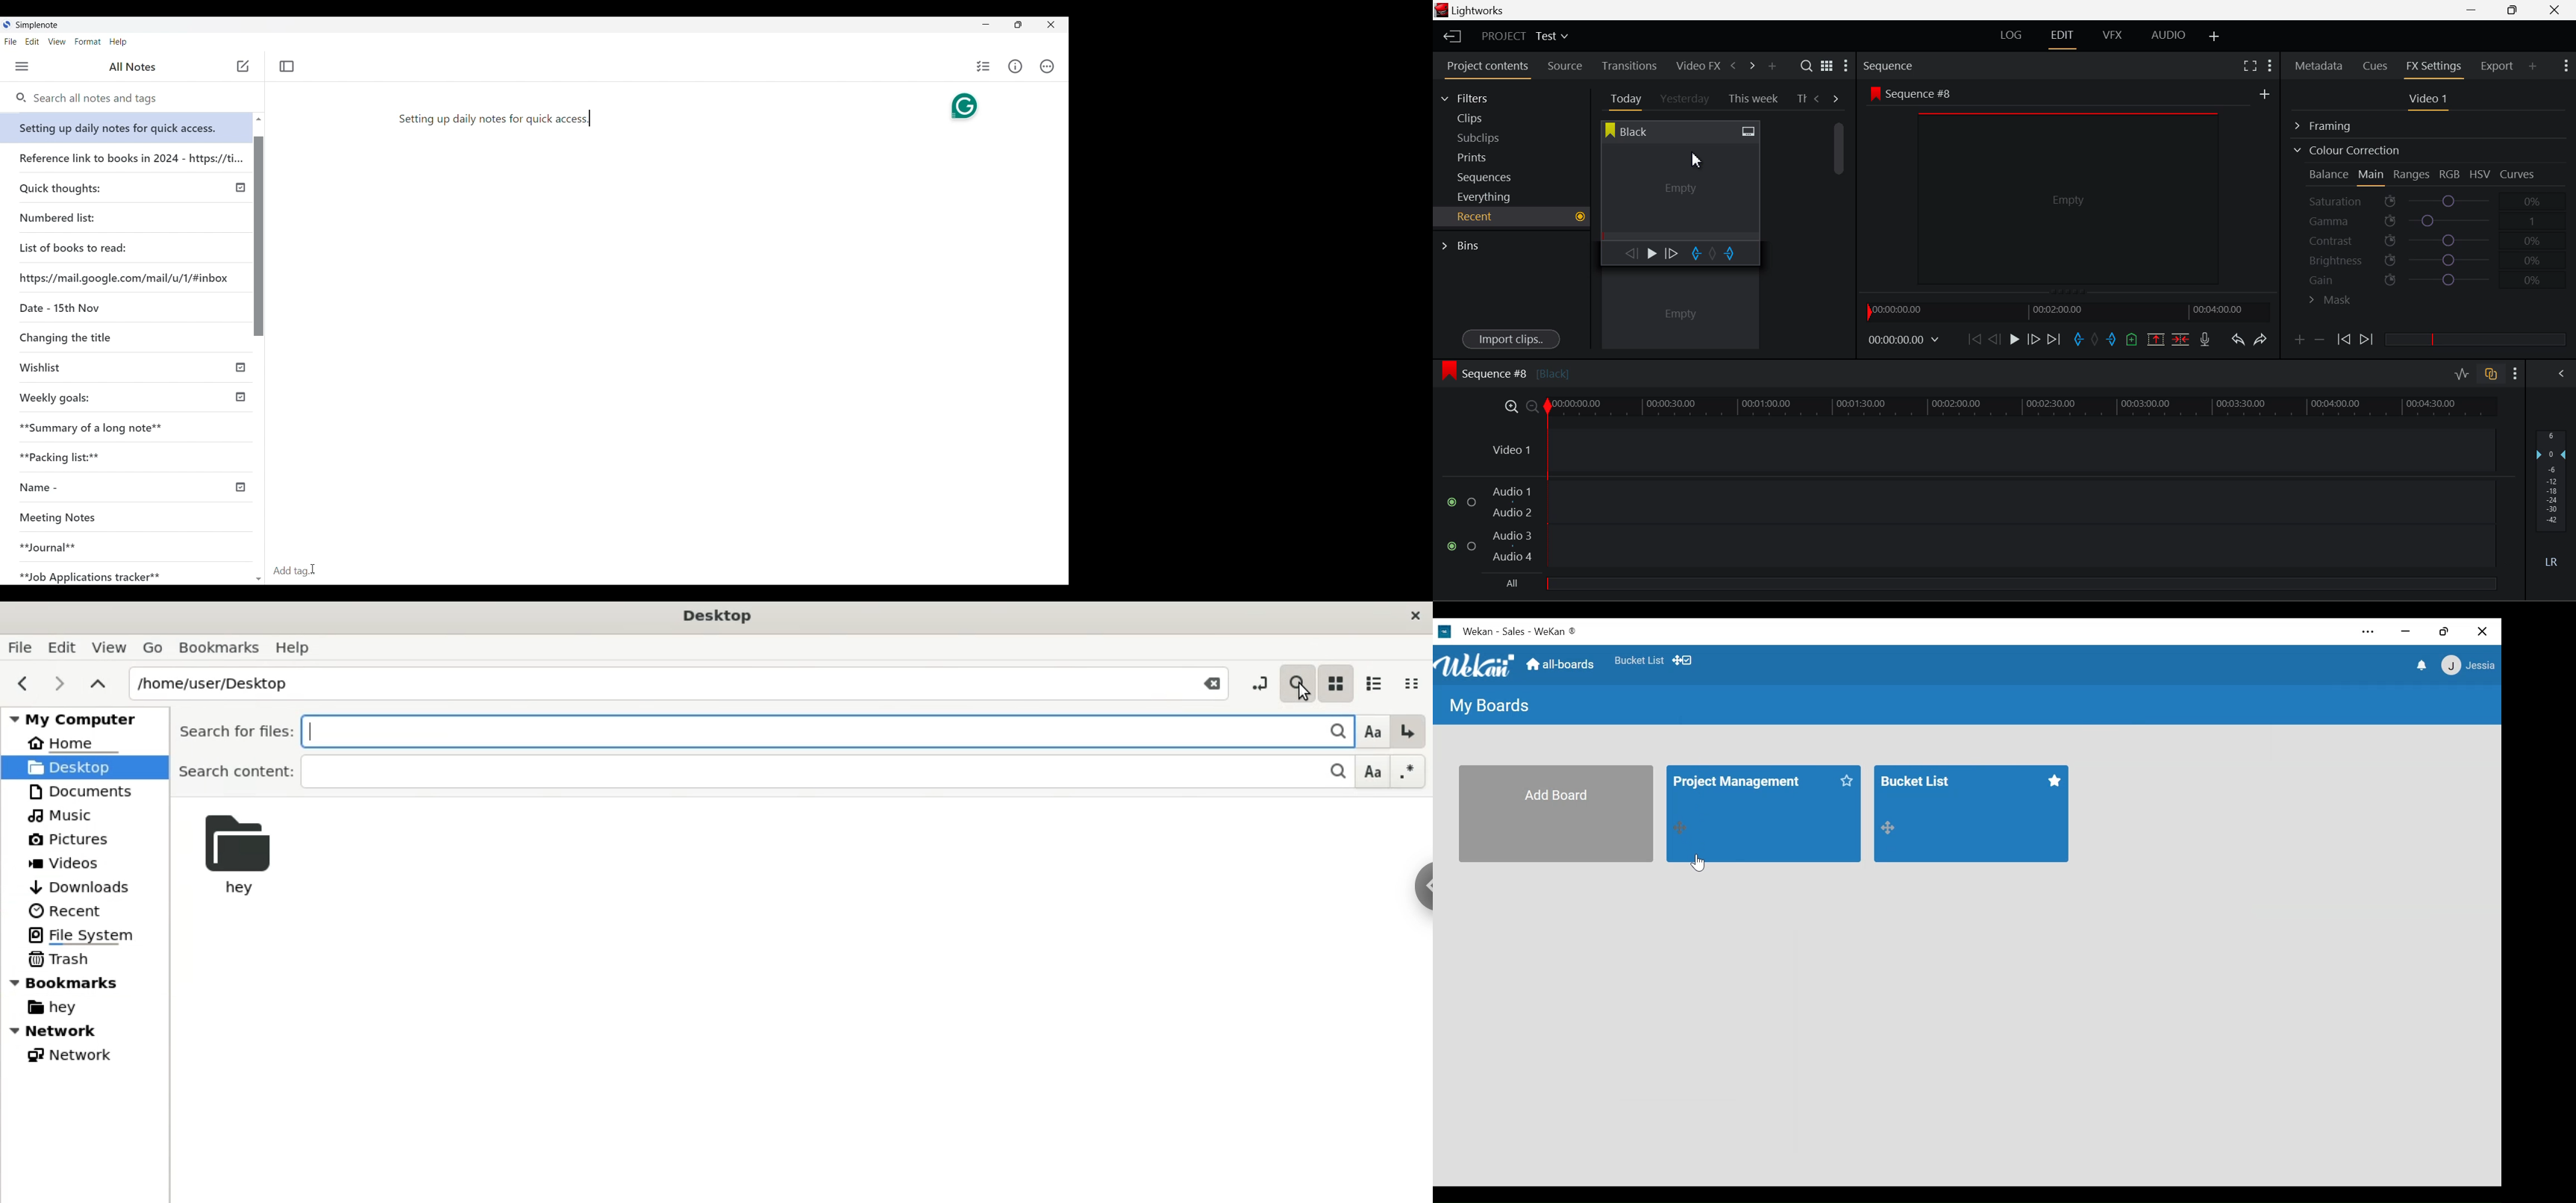  Describe the element at coordinates (647, 681) in the screenshot. I see `/home/user/Desktop` at that location.